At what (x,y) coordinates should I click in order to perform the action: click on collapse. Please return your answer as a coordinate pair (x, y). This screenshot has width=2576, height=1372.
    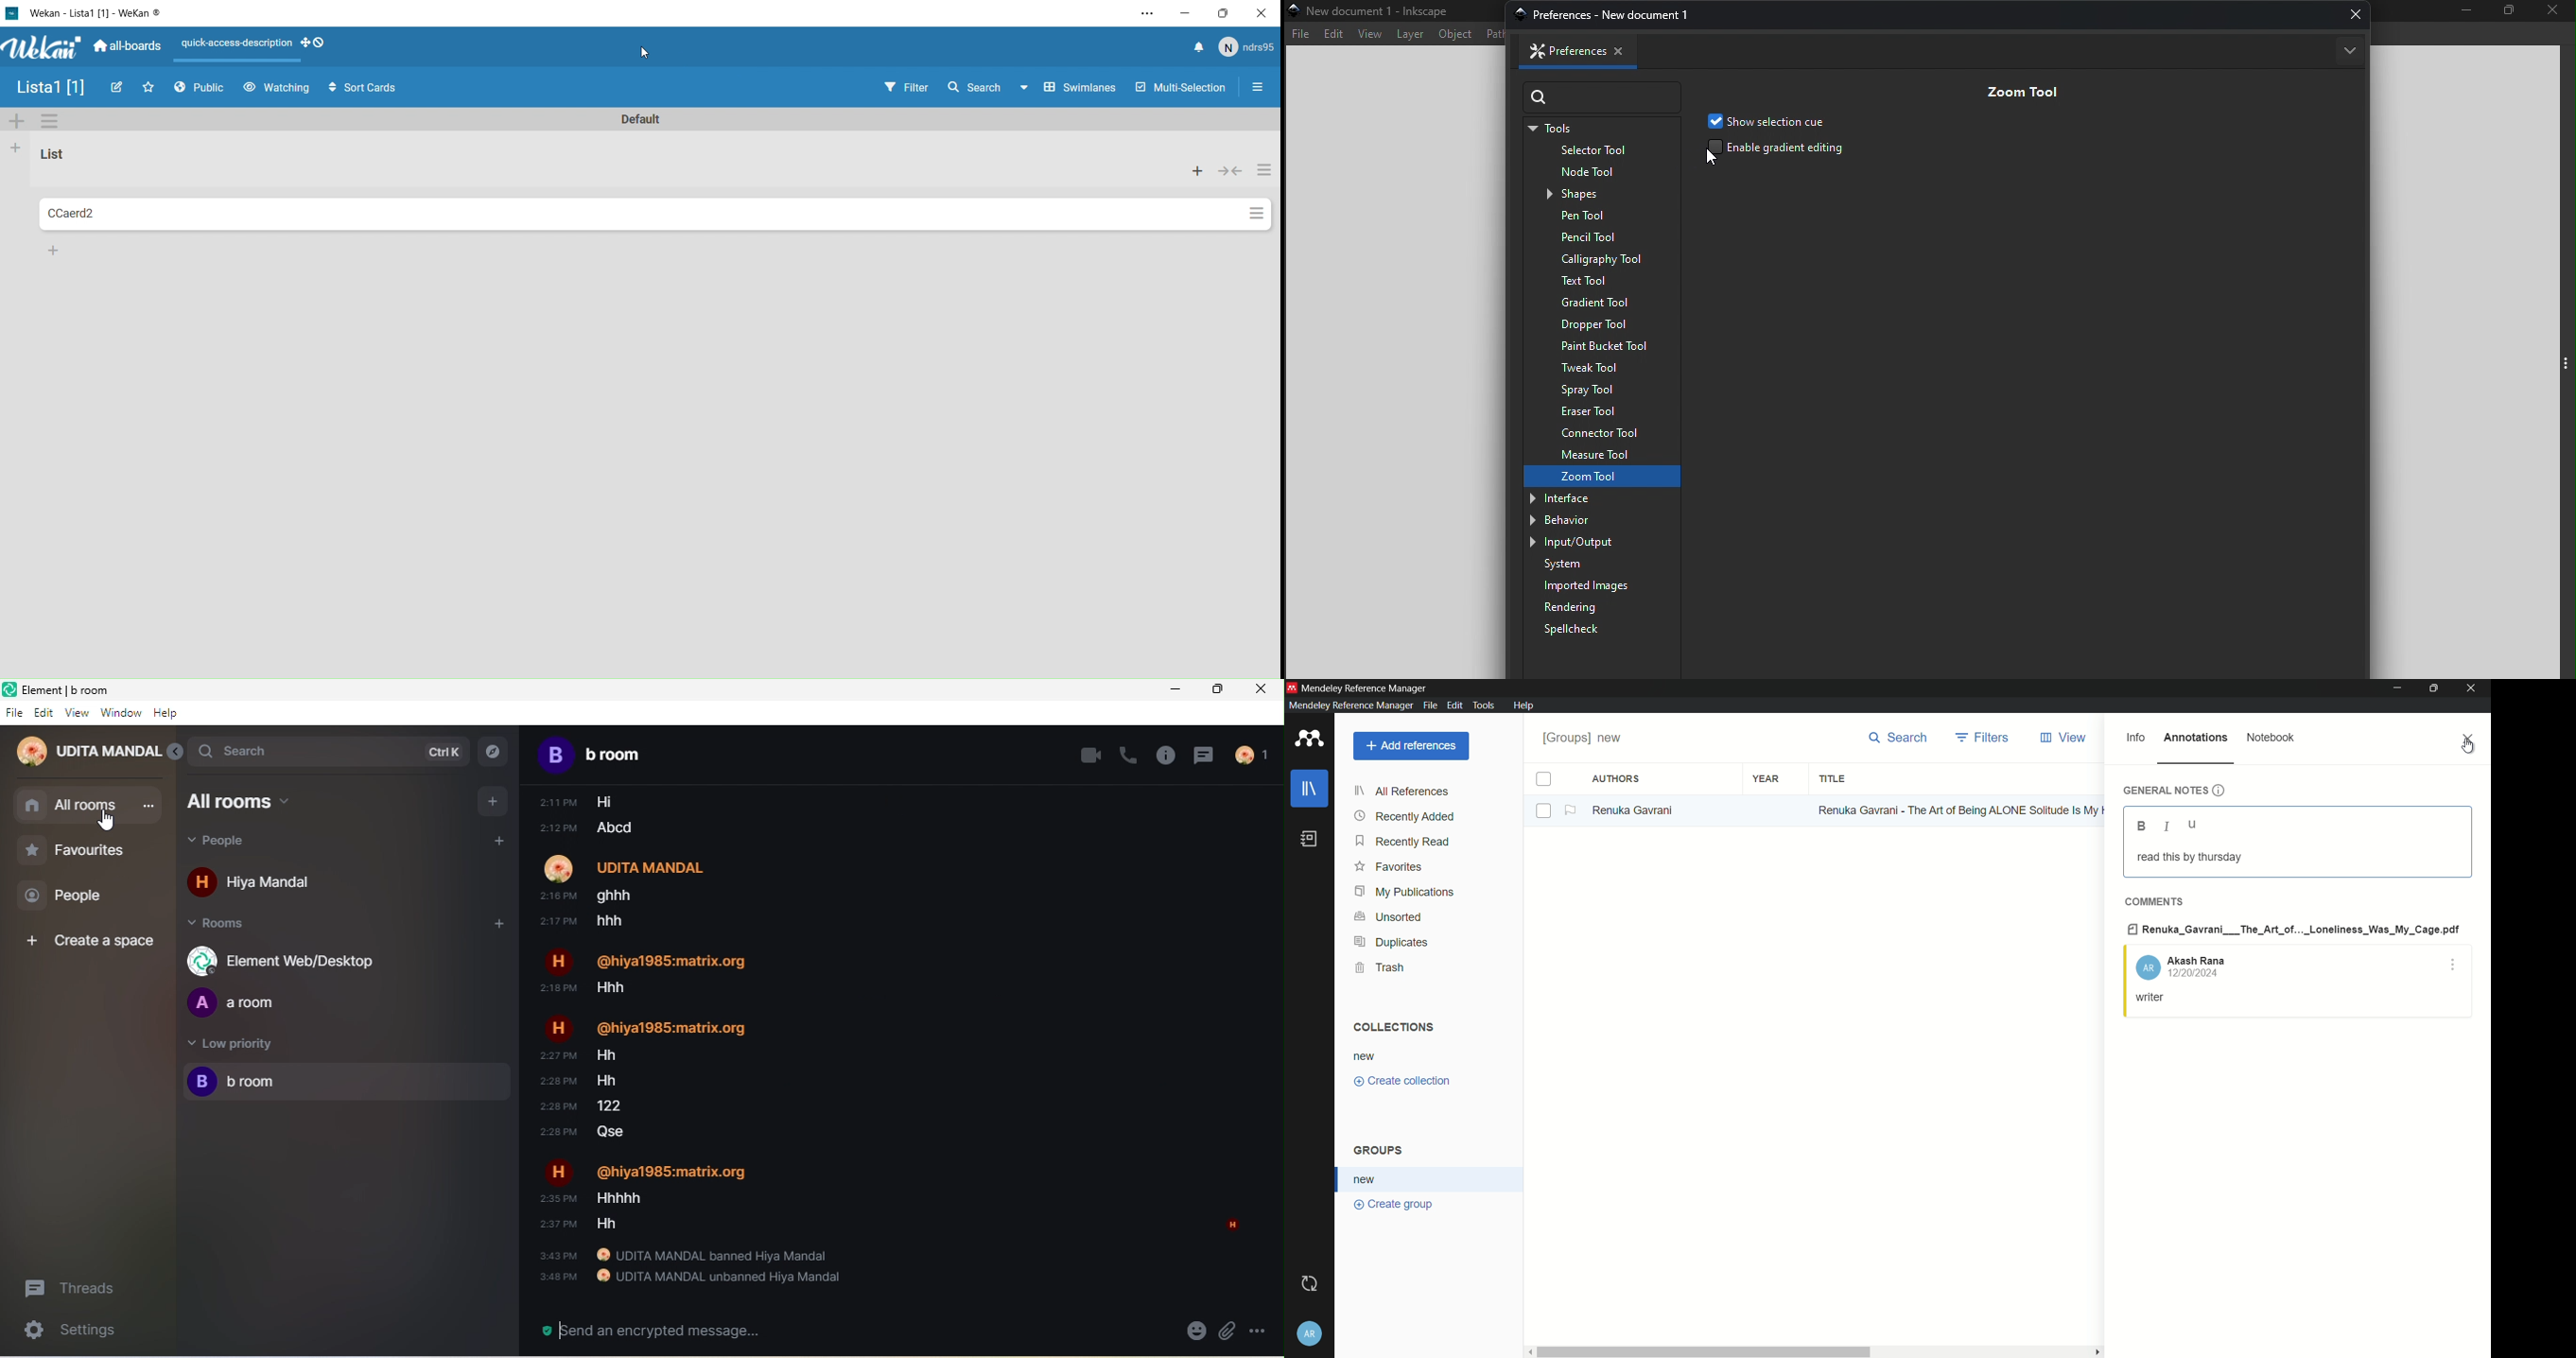
    Looking at the image, I should click on (176, 754).